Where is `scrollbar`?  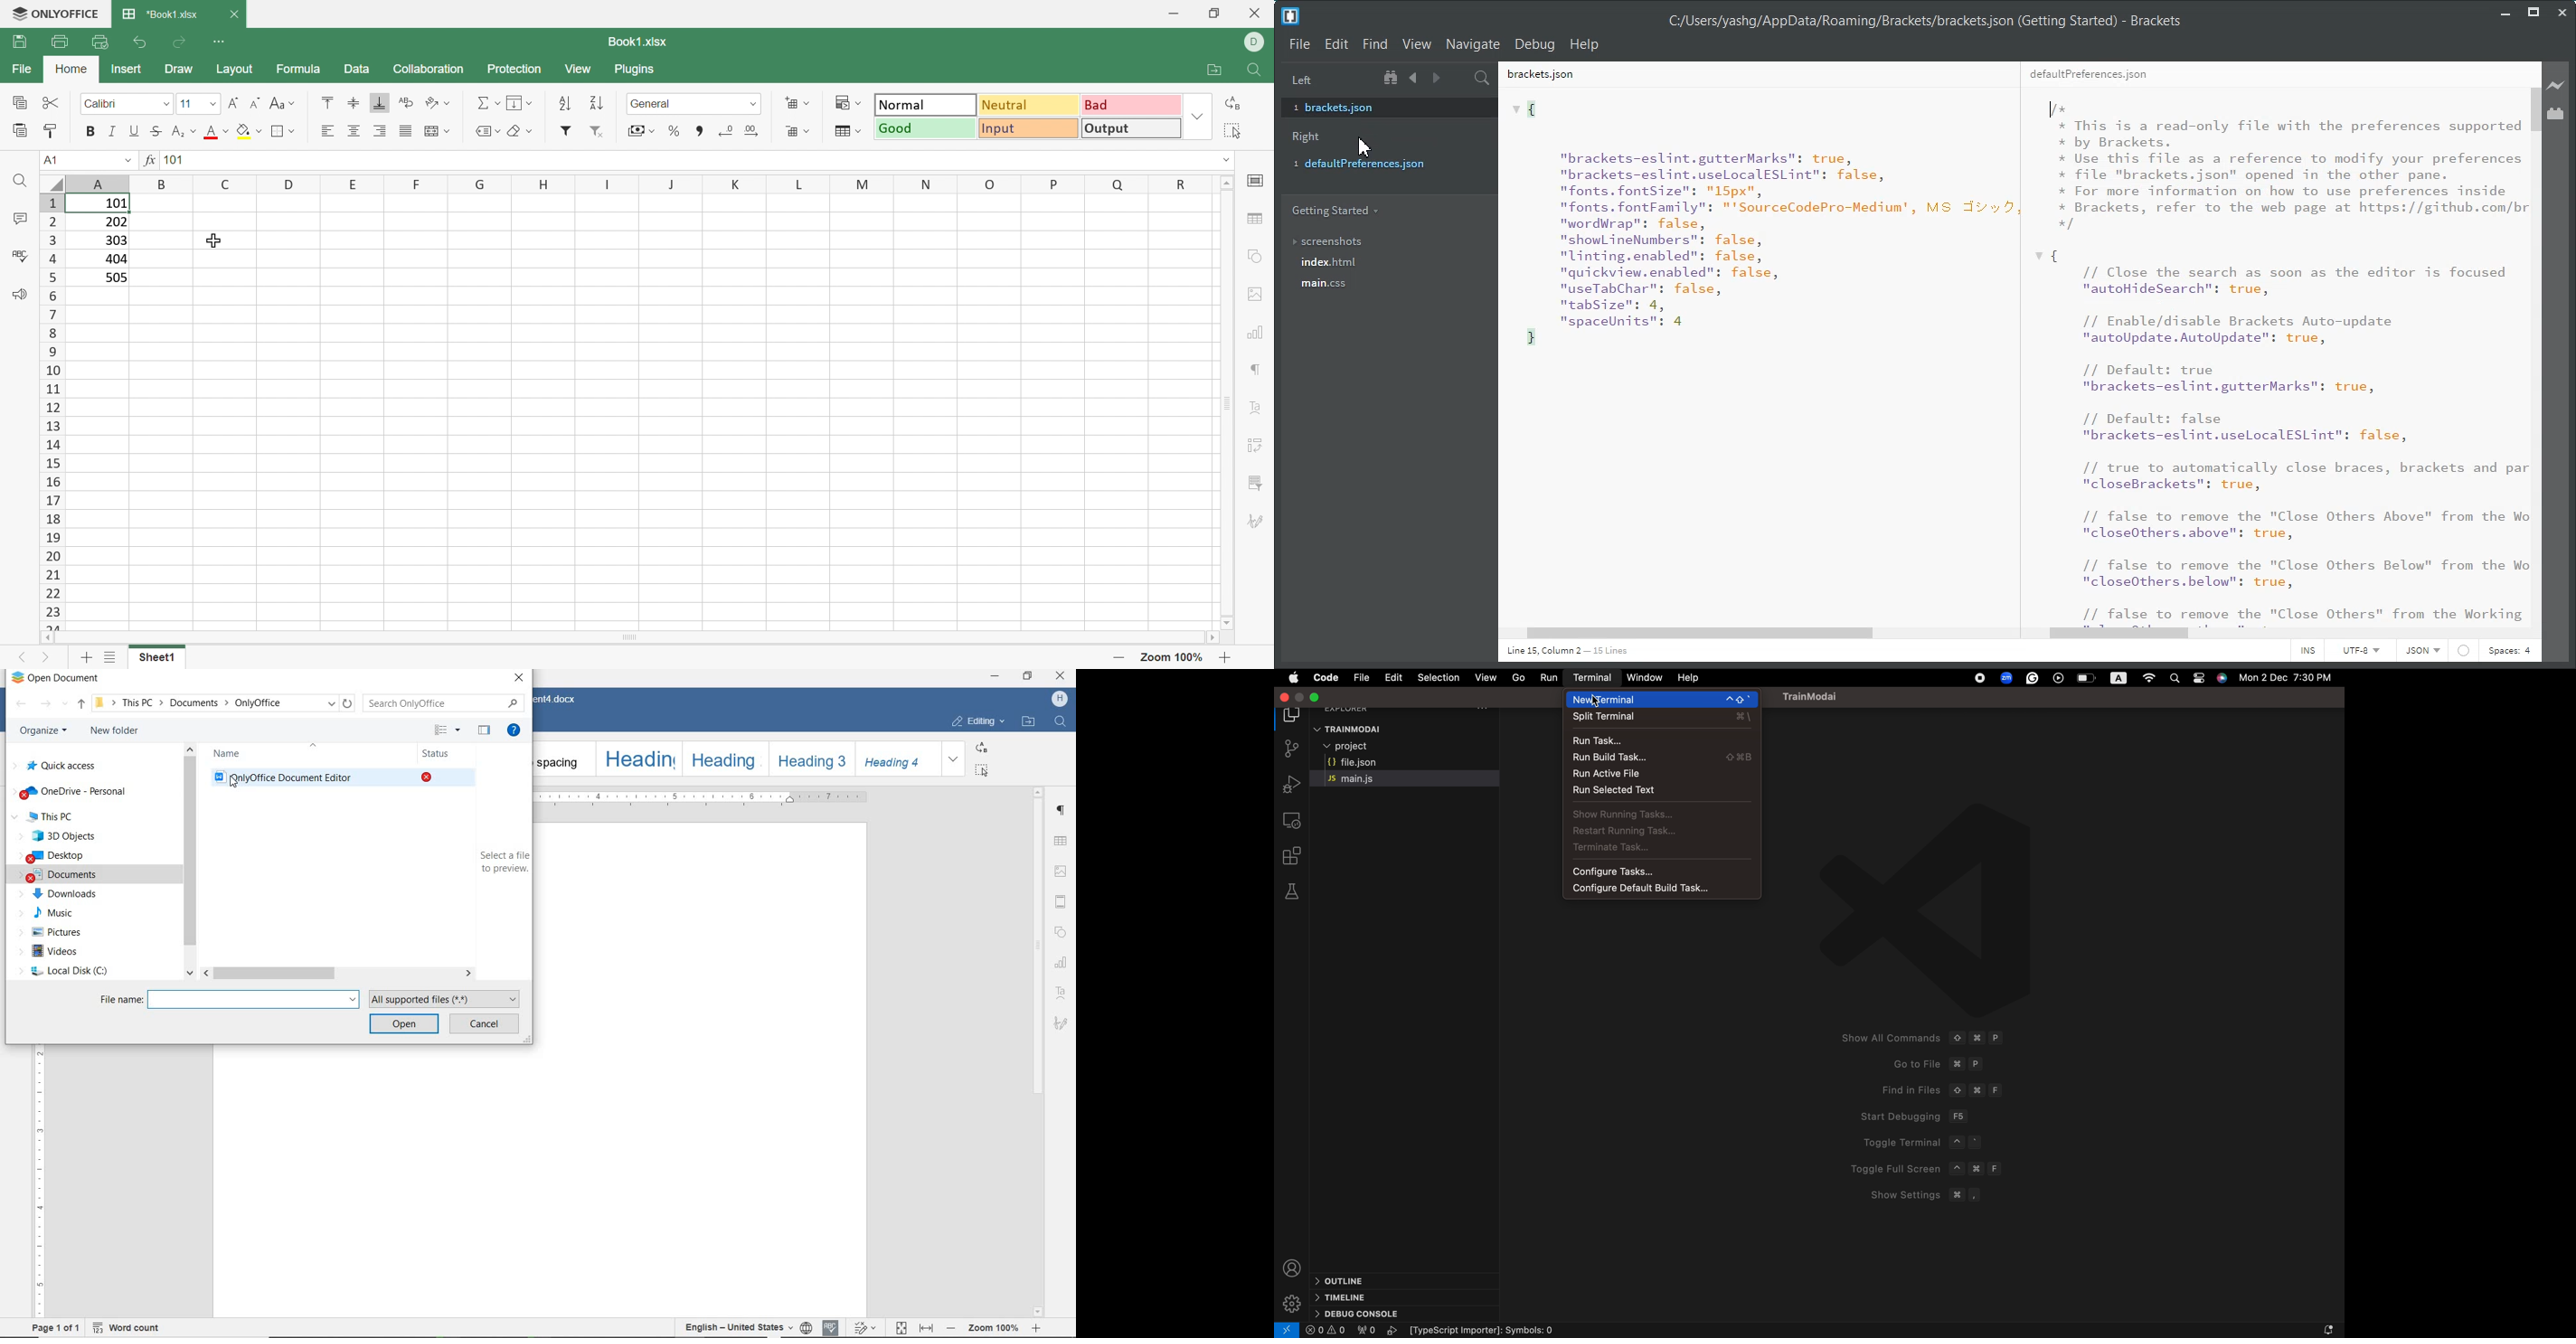 scrollbar is located at coordinates (1041, 943).